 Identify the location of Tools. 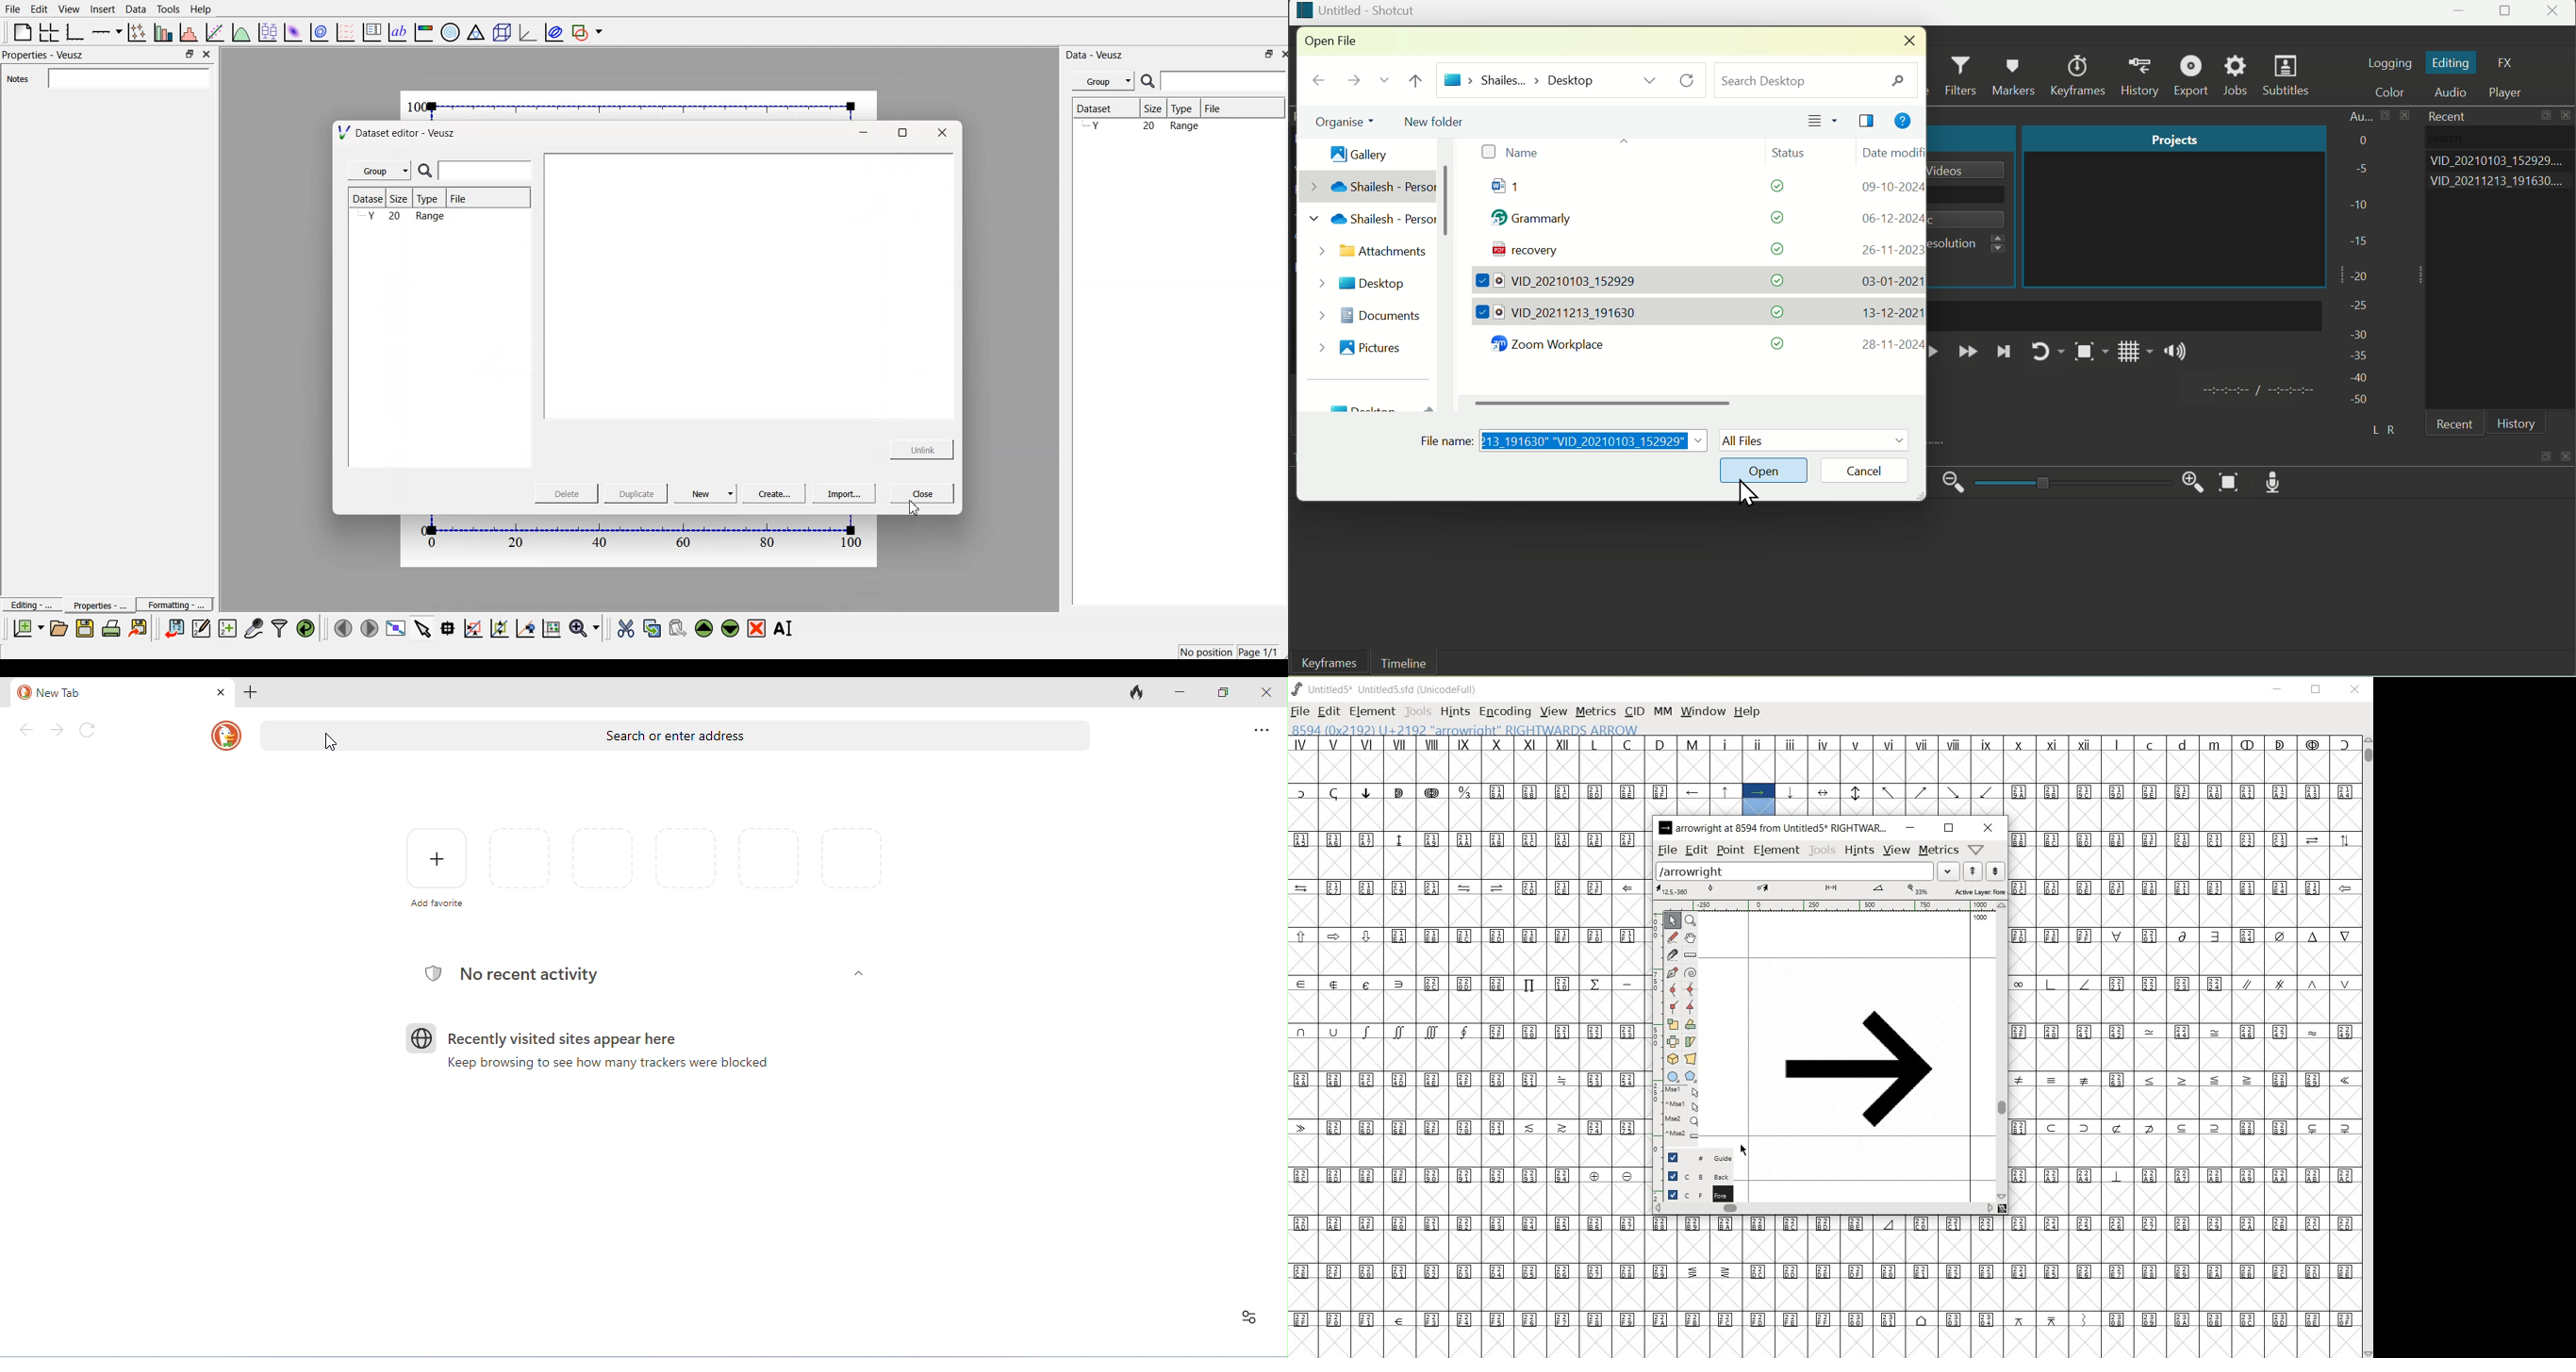
(169, 9).